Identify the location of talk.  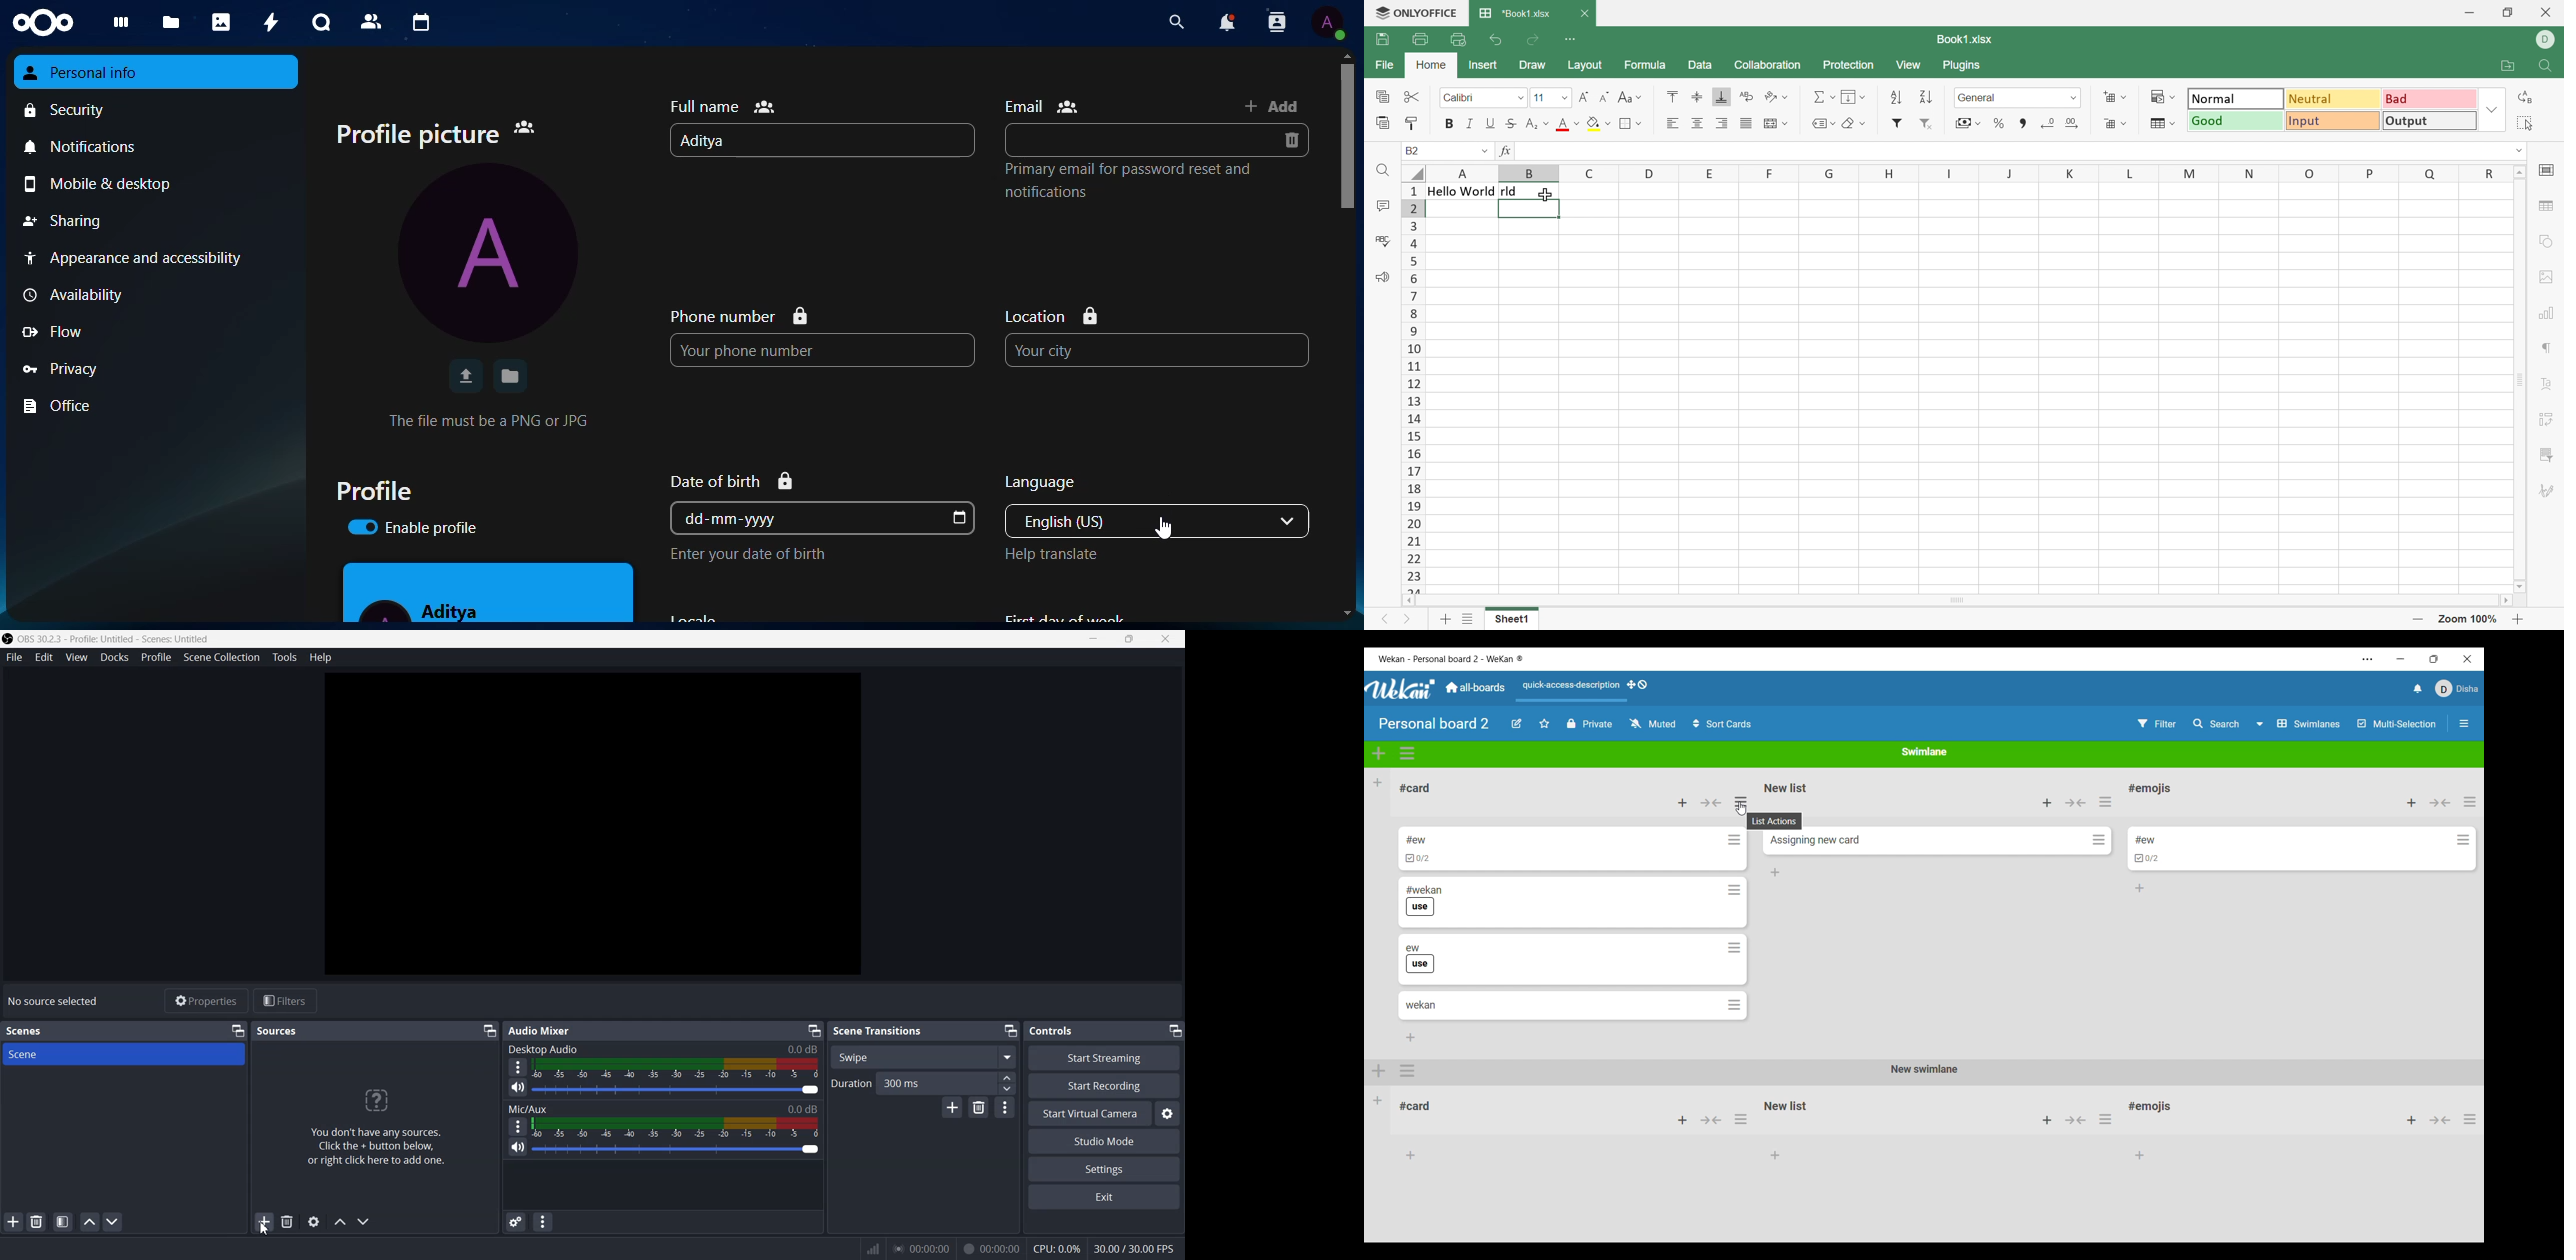
(319, 22).